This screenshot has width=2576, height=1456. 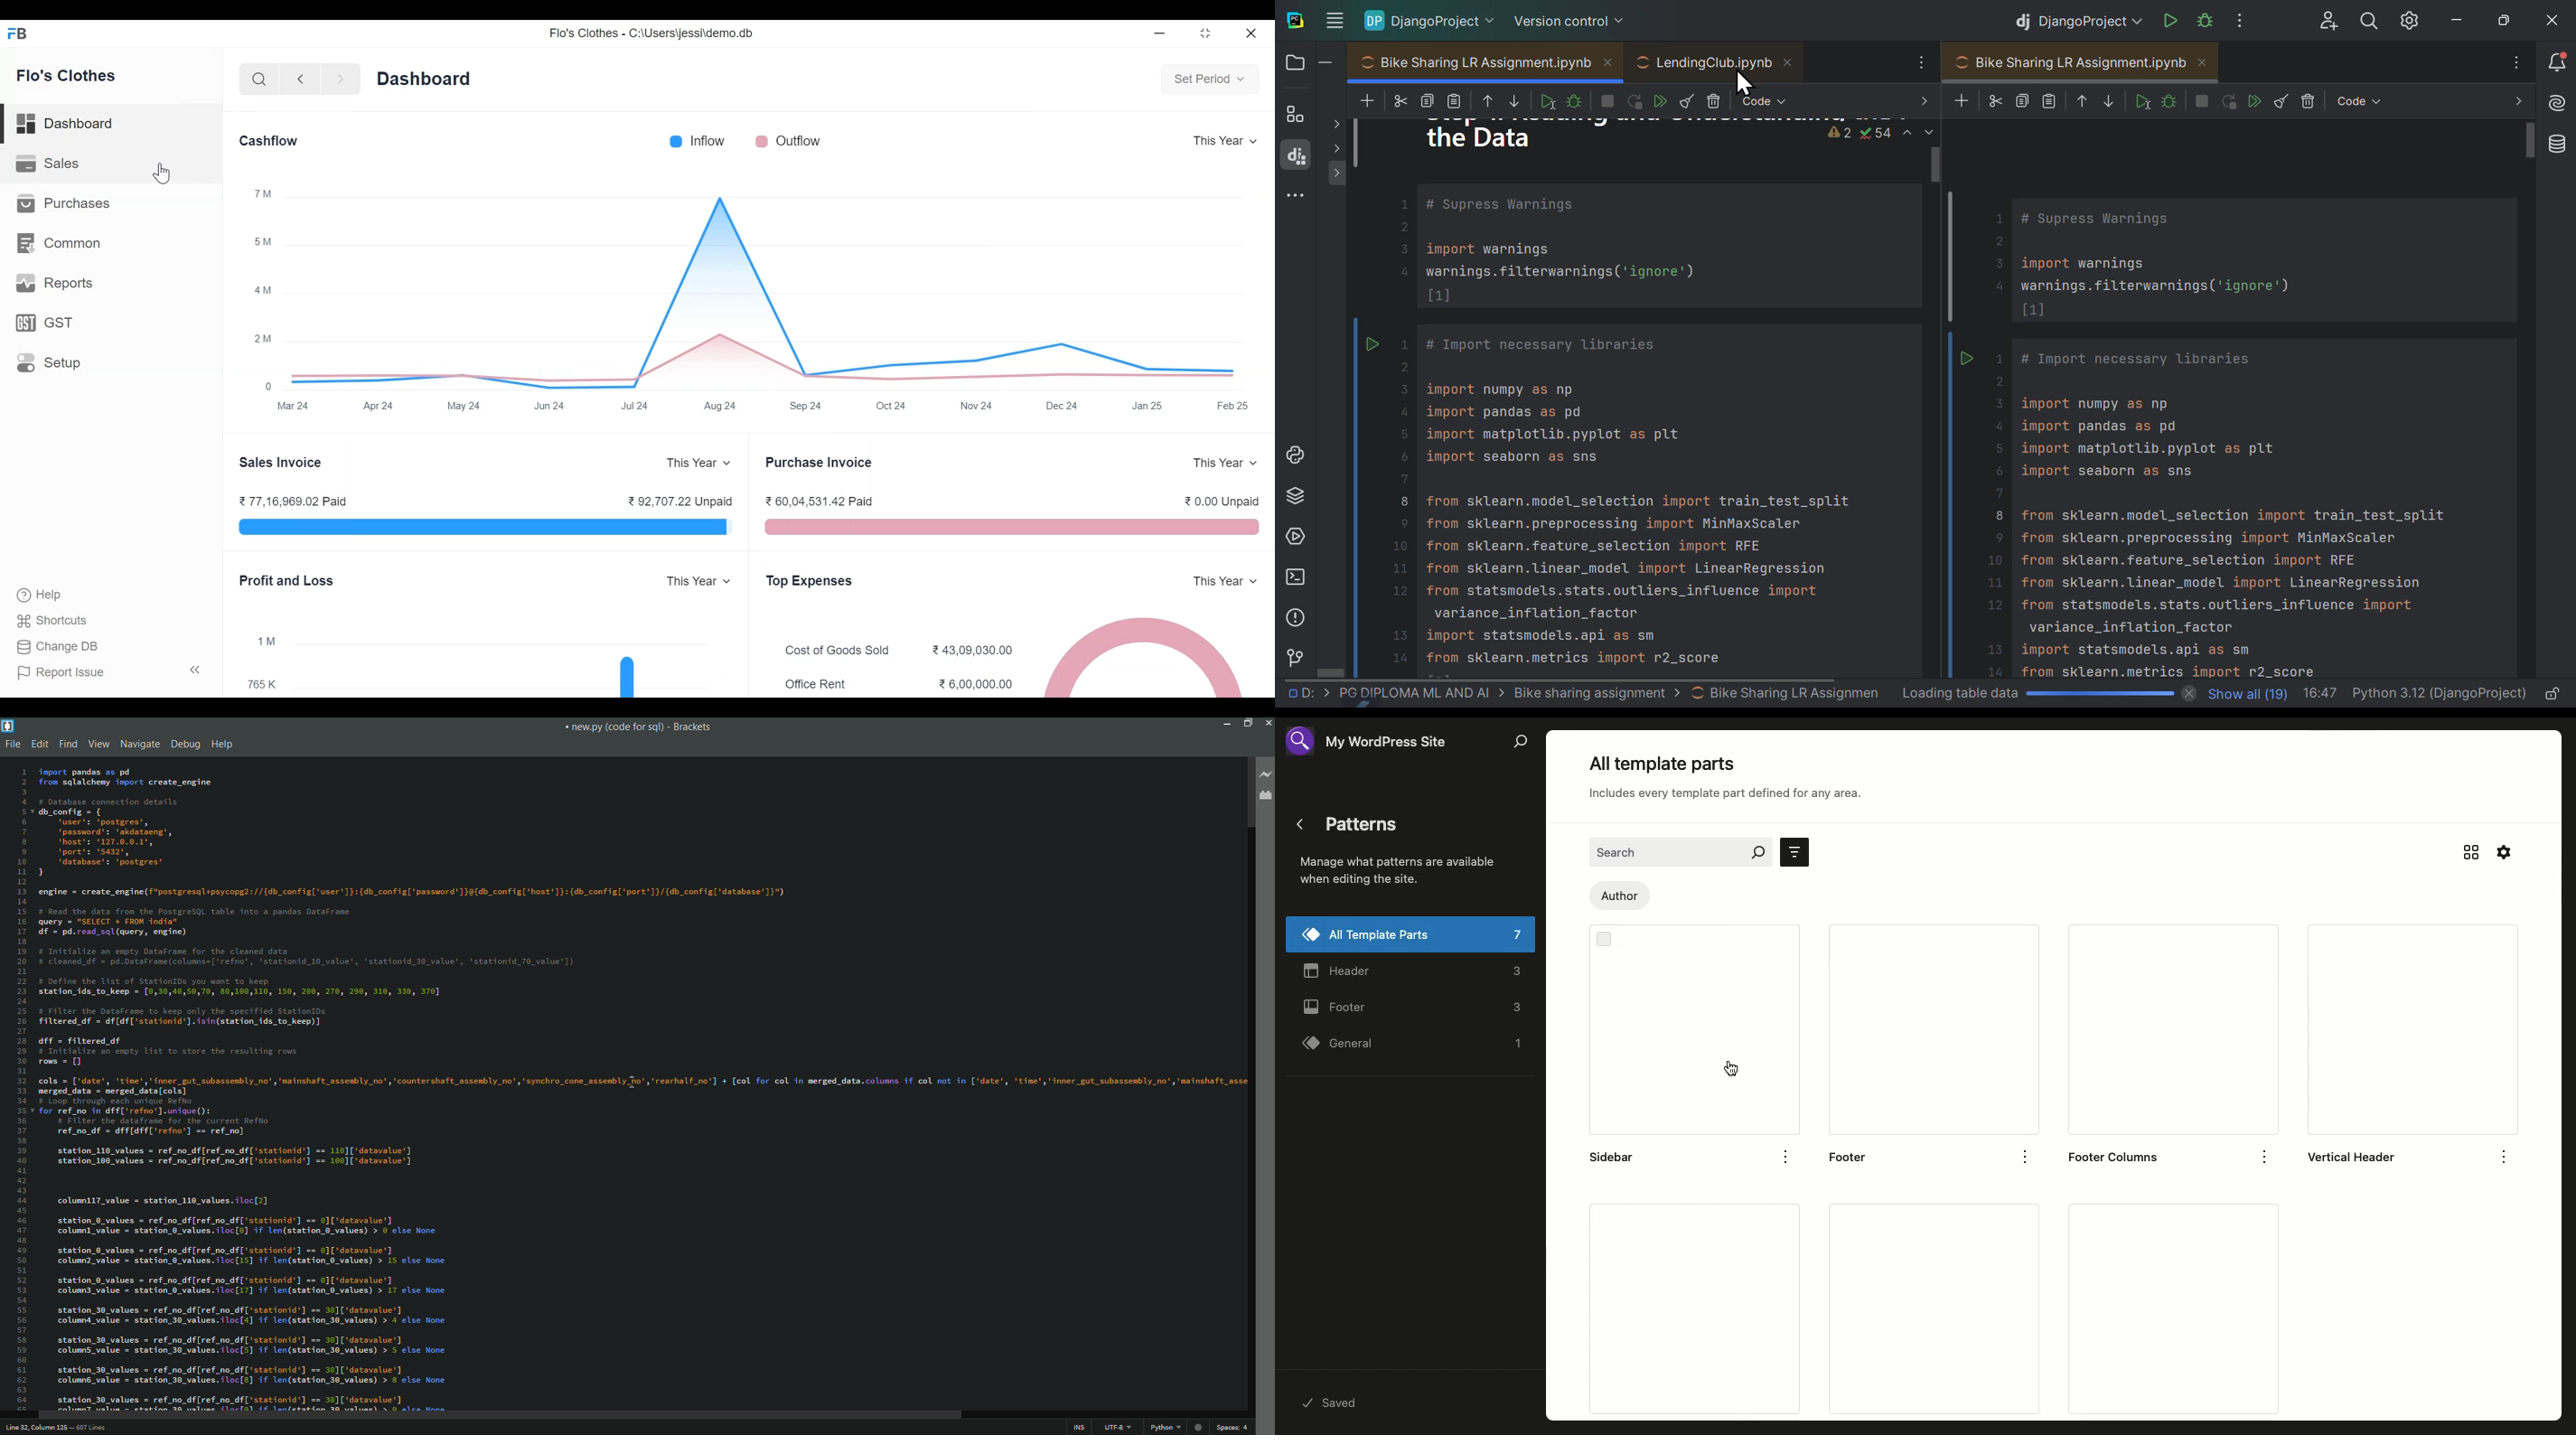 What do you see at coordinates (300, 80) in the screenshot?
I see `Go Back` at bounding box center [300, 80].